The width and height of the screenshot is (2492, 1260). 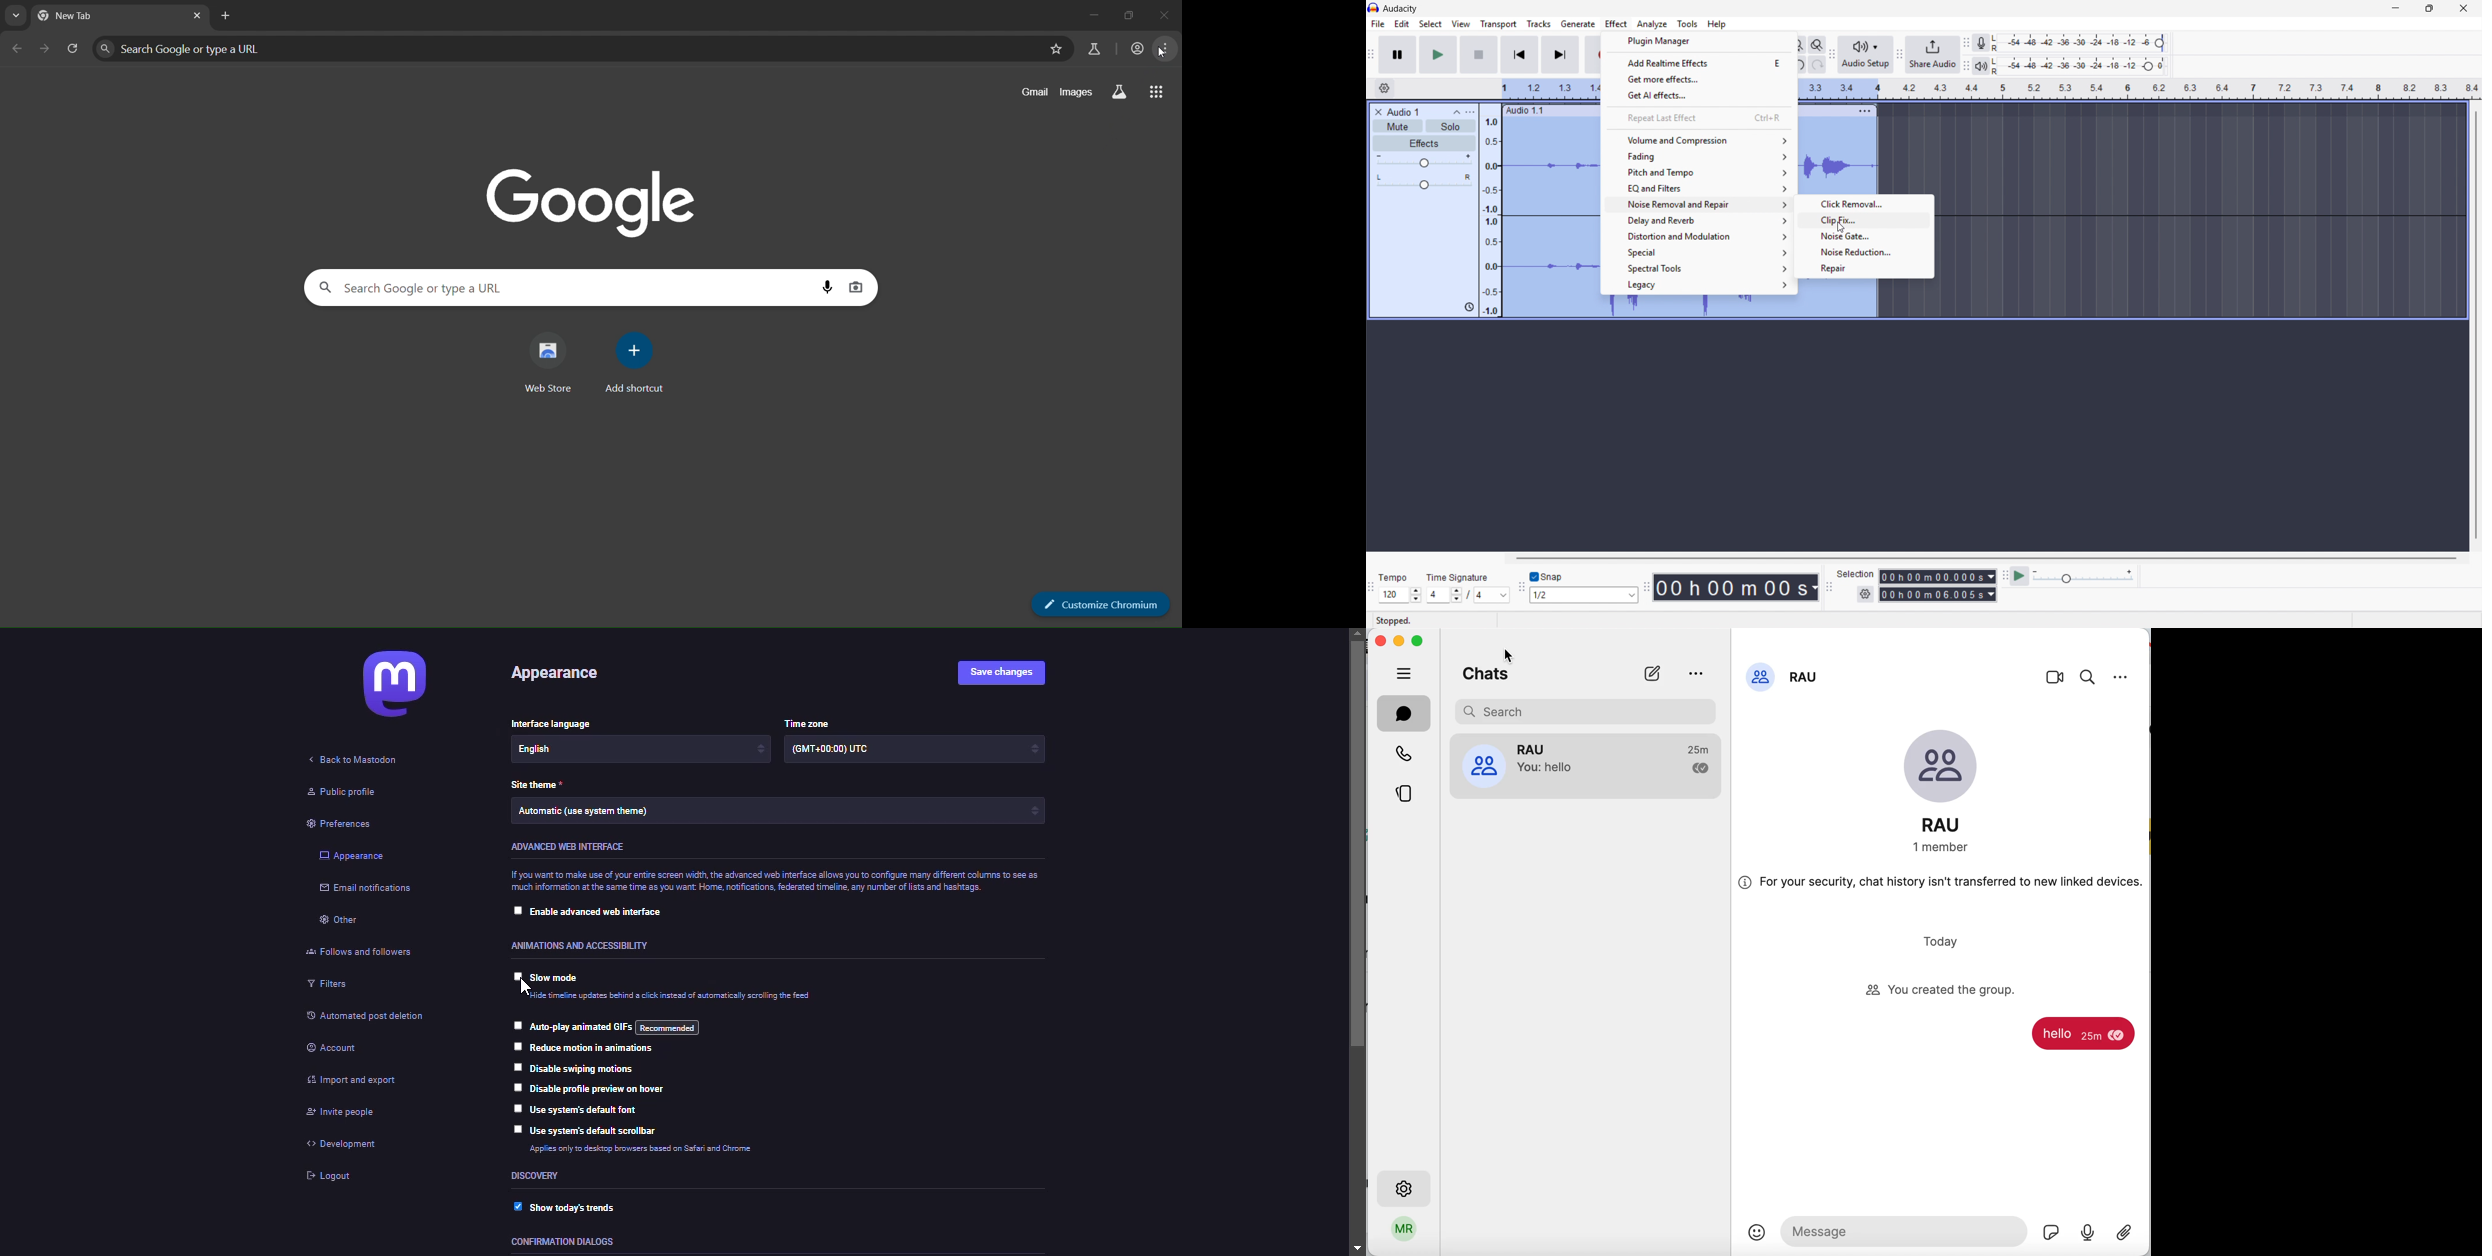 I want to click on chats, so click(x=1482, y=674).